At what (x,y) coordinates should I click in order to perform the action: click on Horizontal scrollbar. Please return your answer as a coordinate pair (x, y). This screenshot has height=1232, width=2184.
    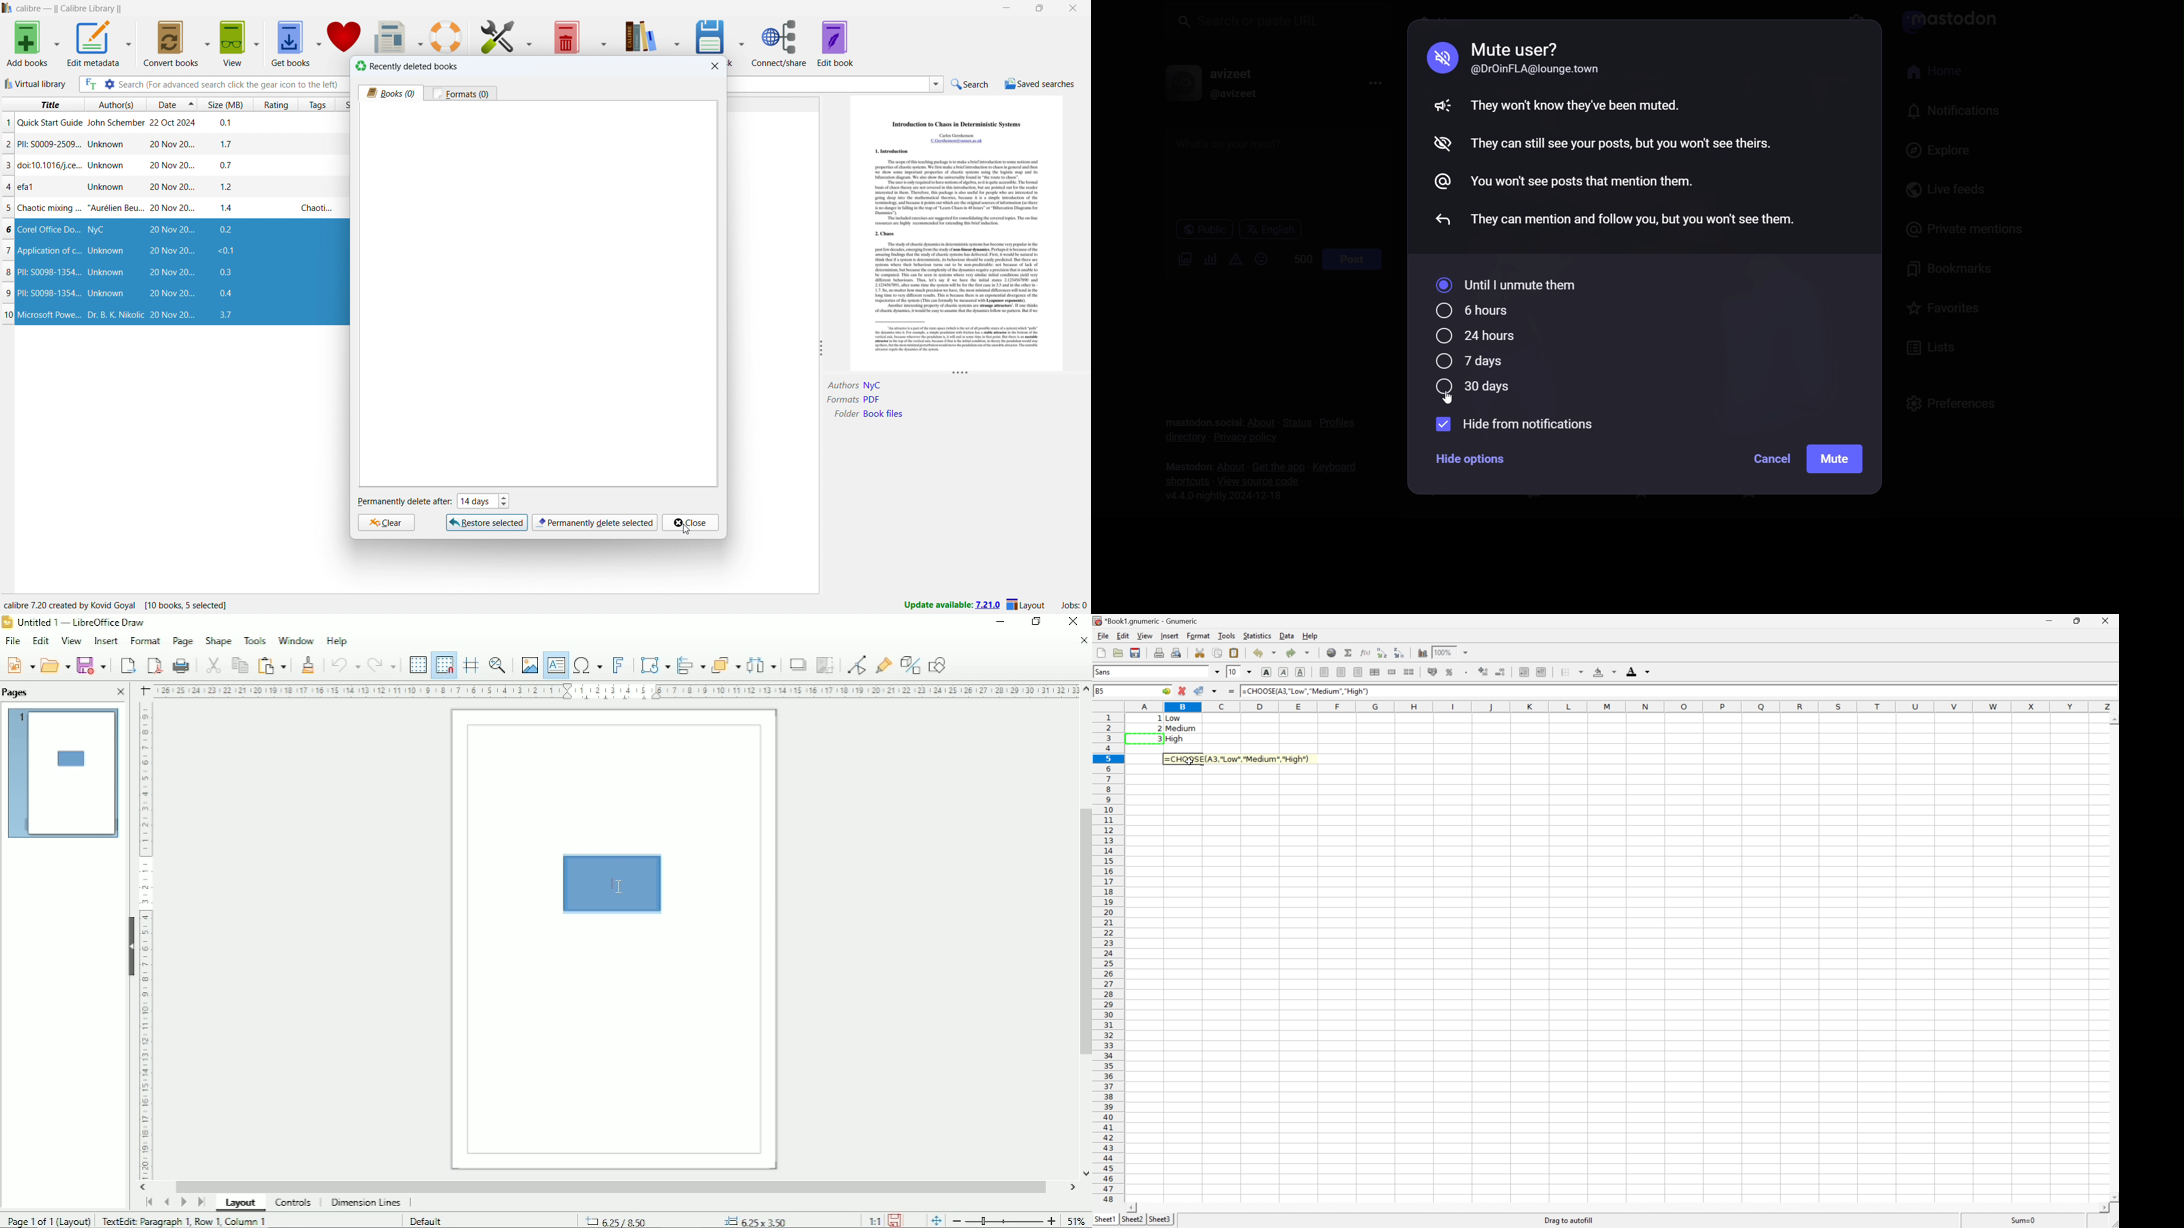
    Looking at the image, I should click on (612, 1185).